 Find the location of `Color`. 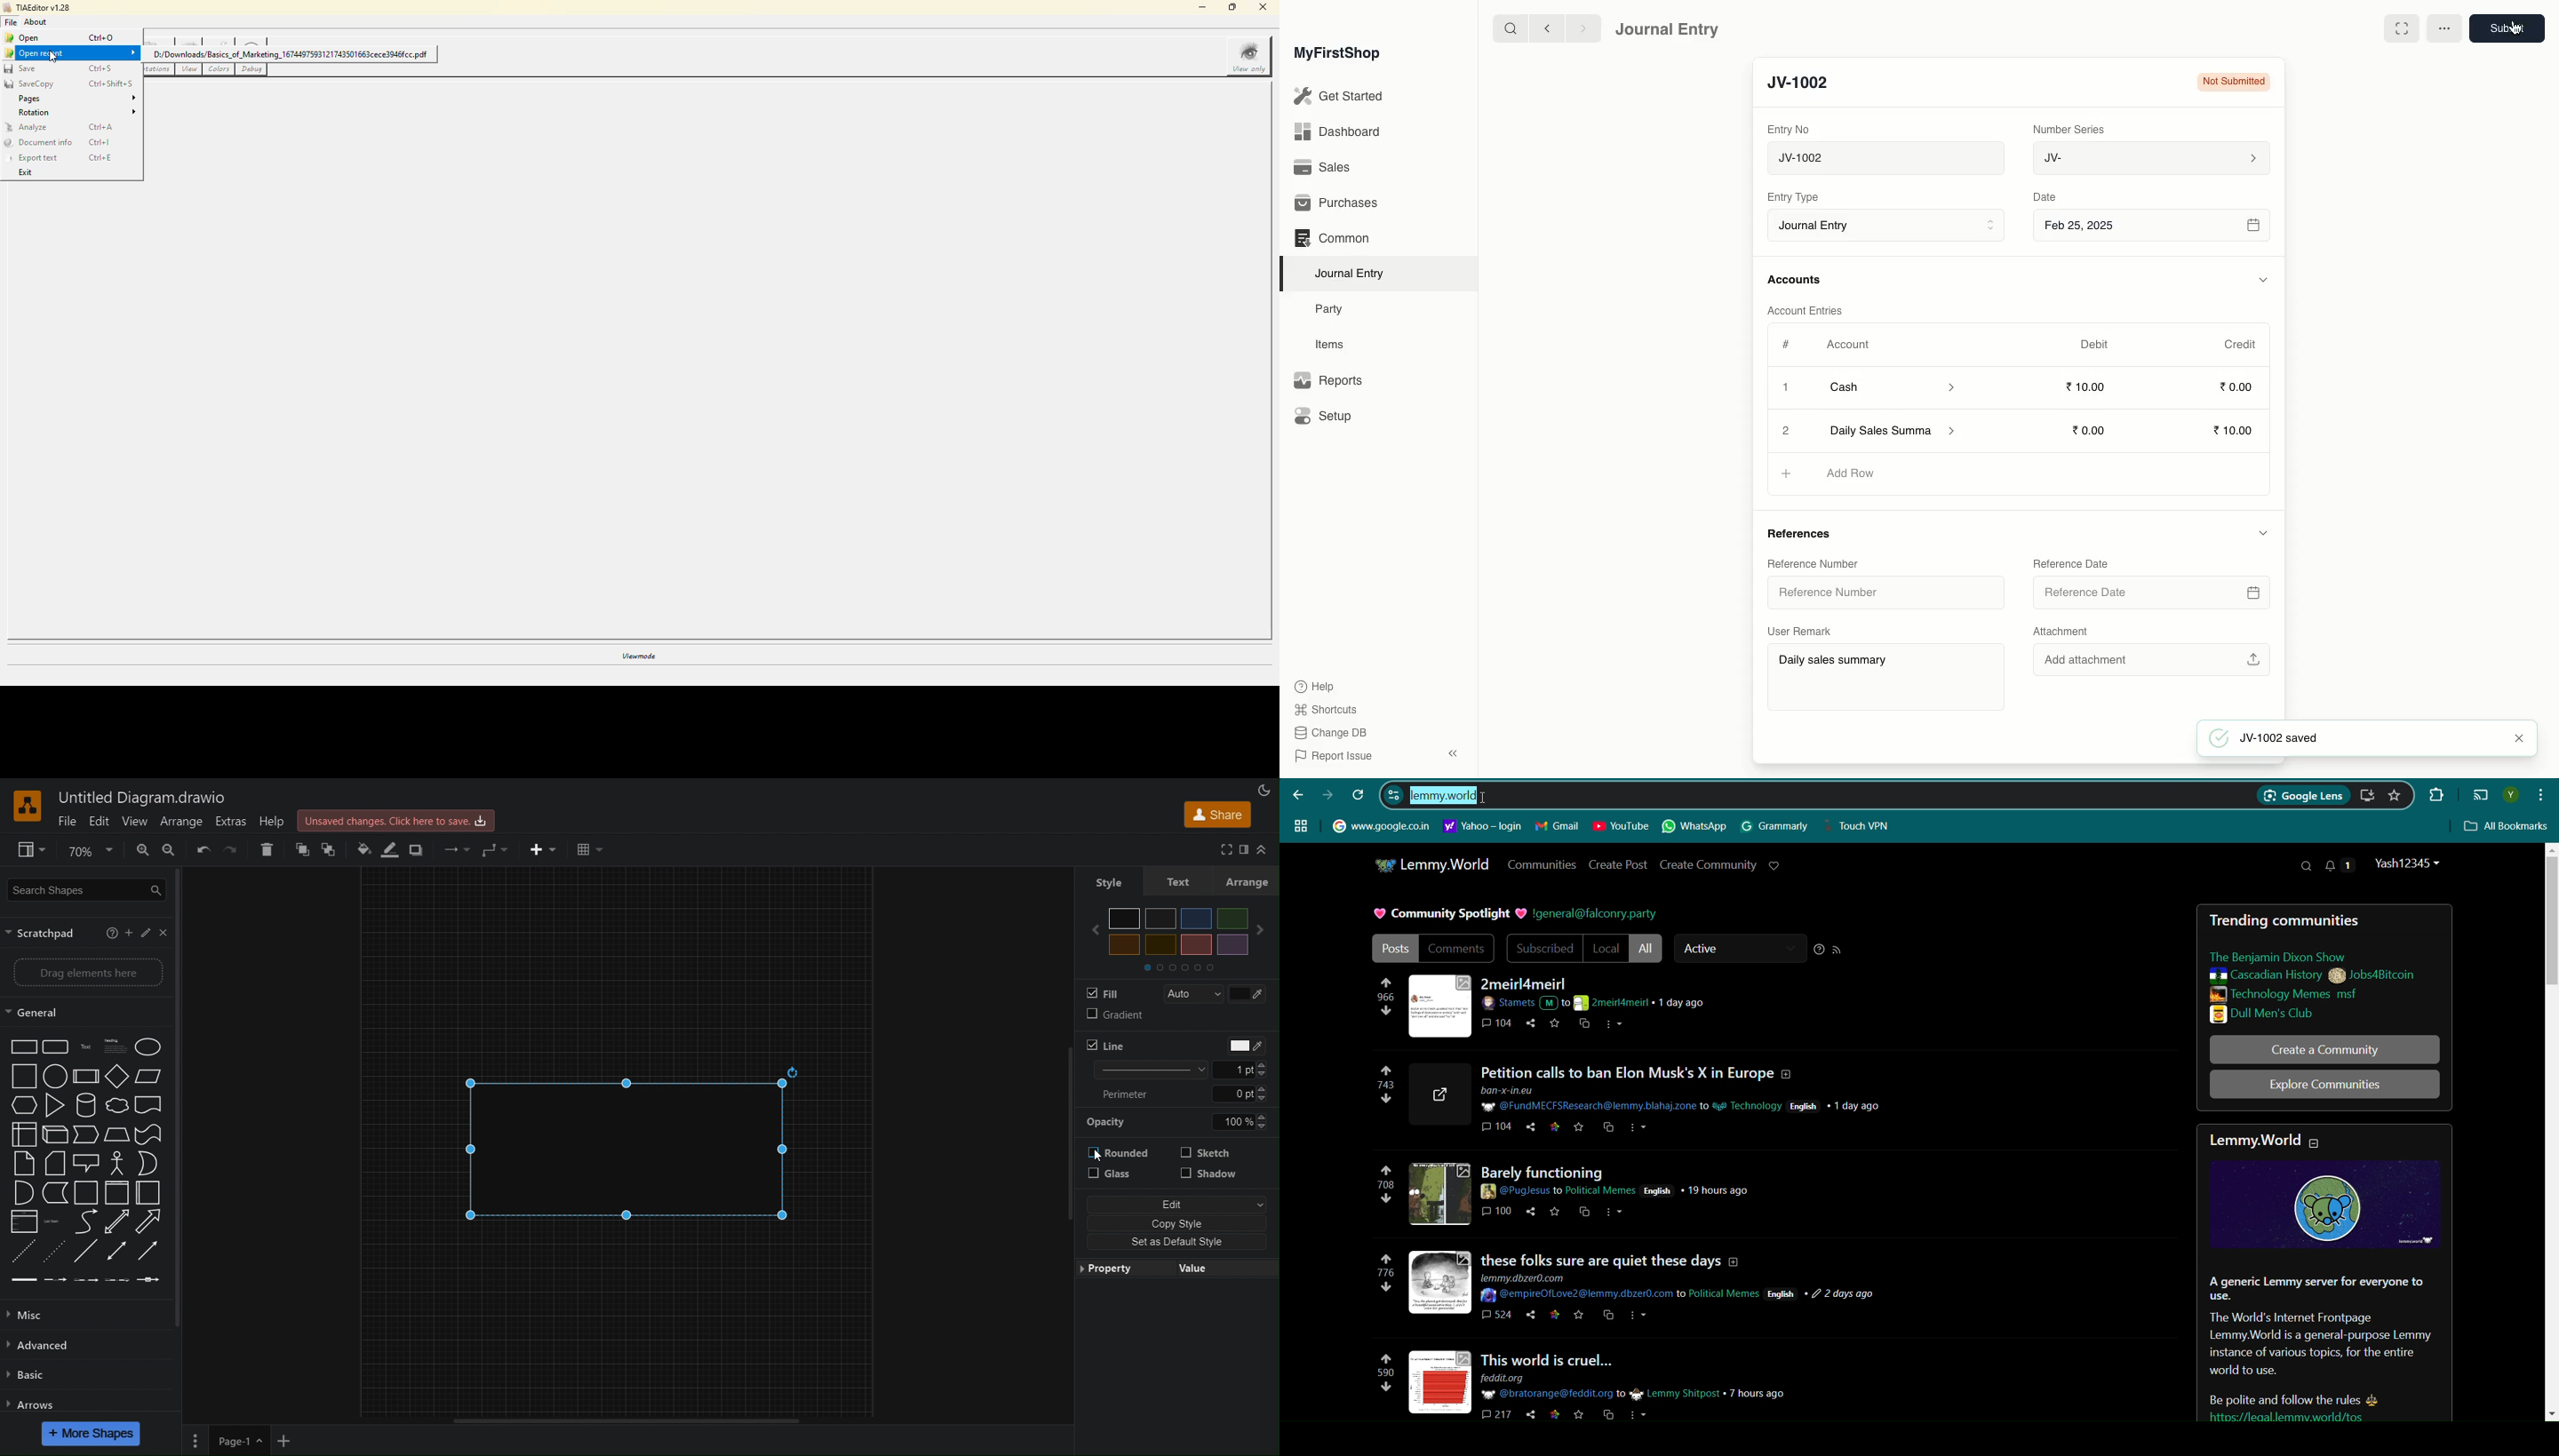

Color is located at coordinates (1179, 932).